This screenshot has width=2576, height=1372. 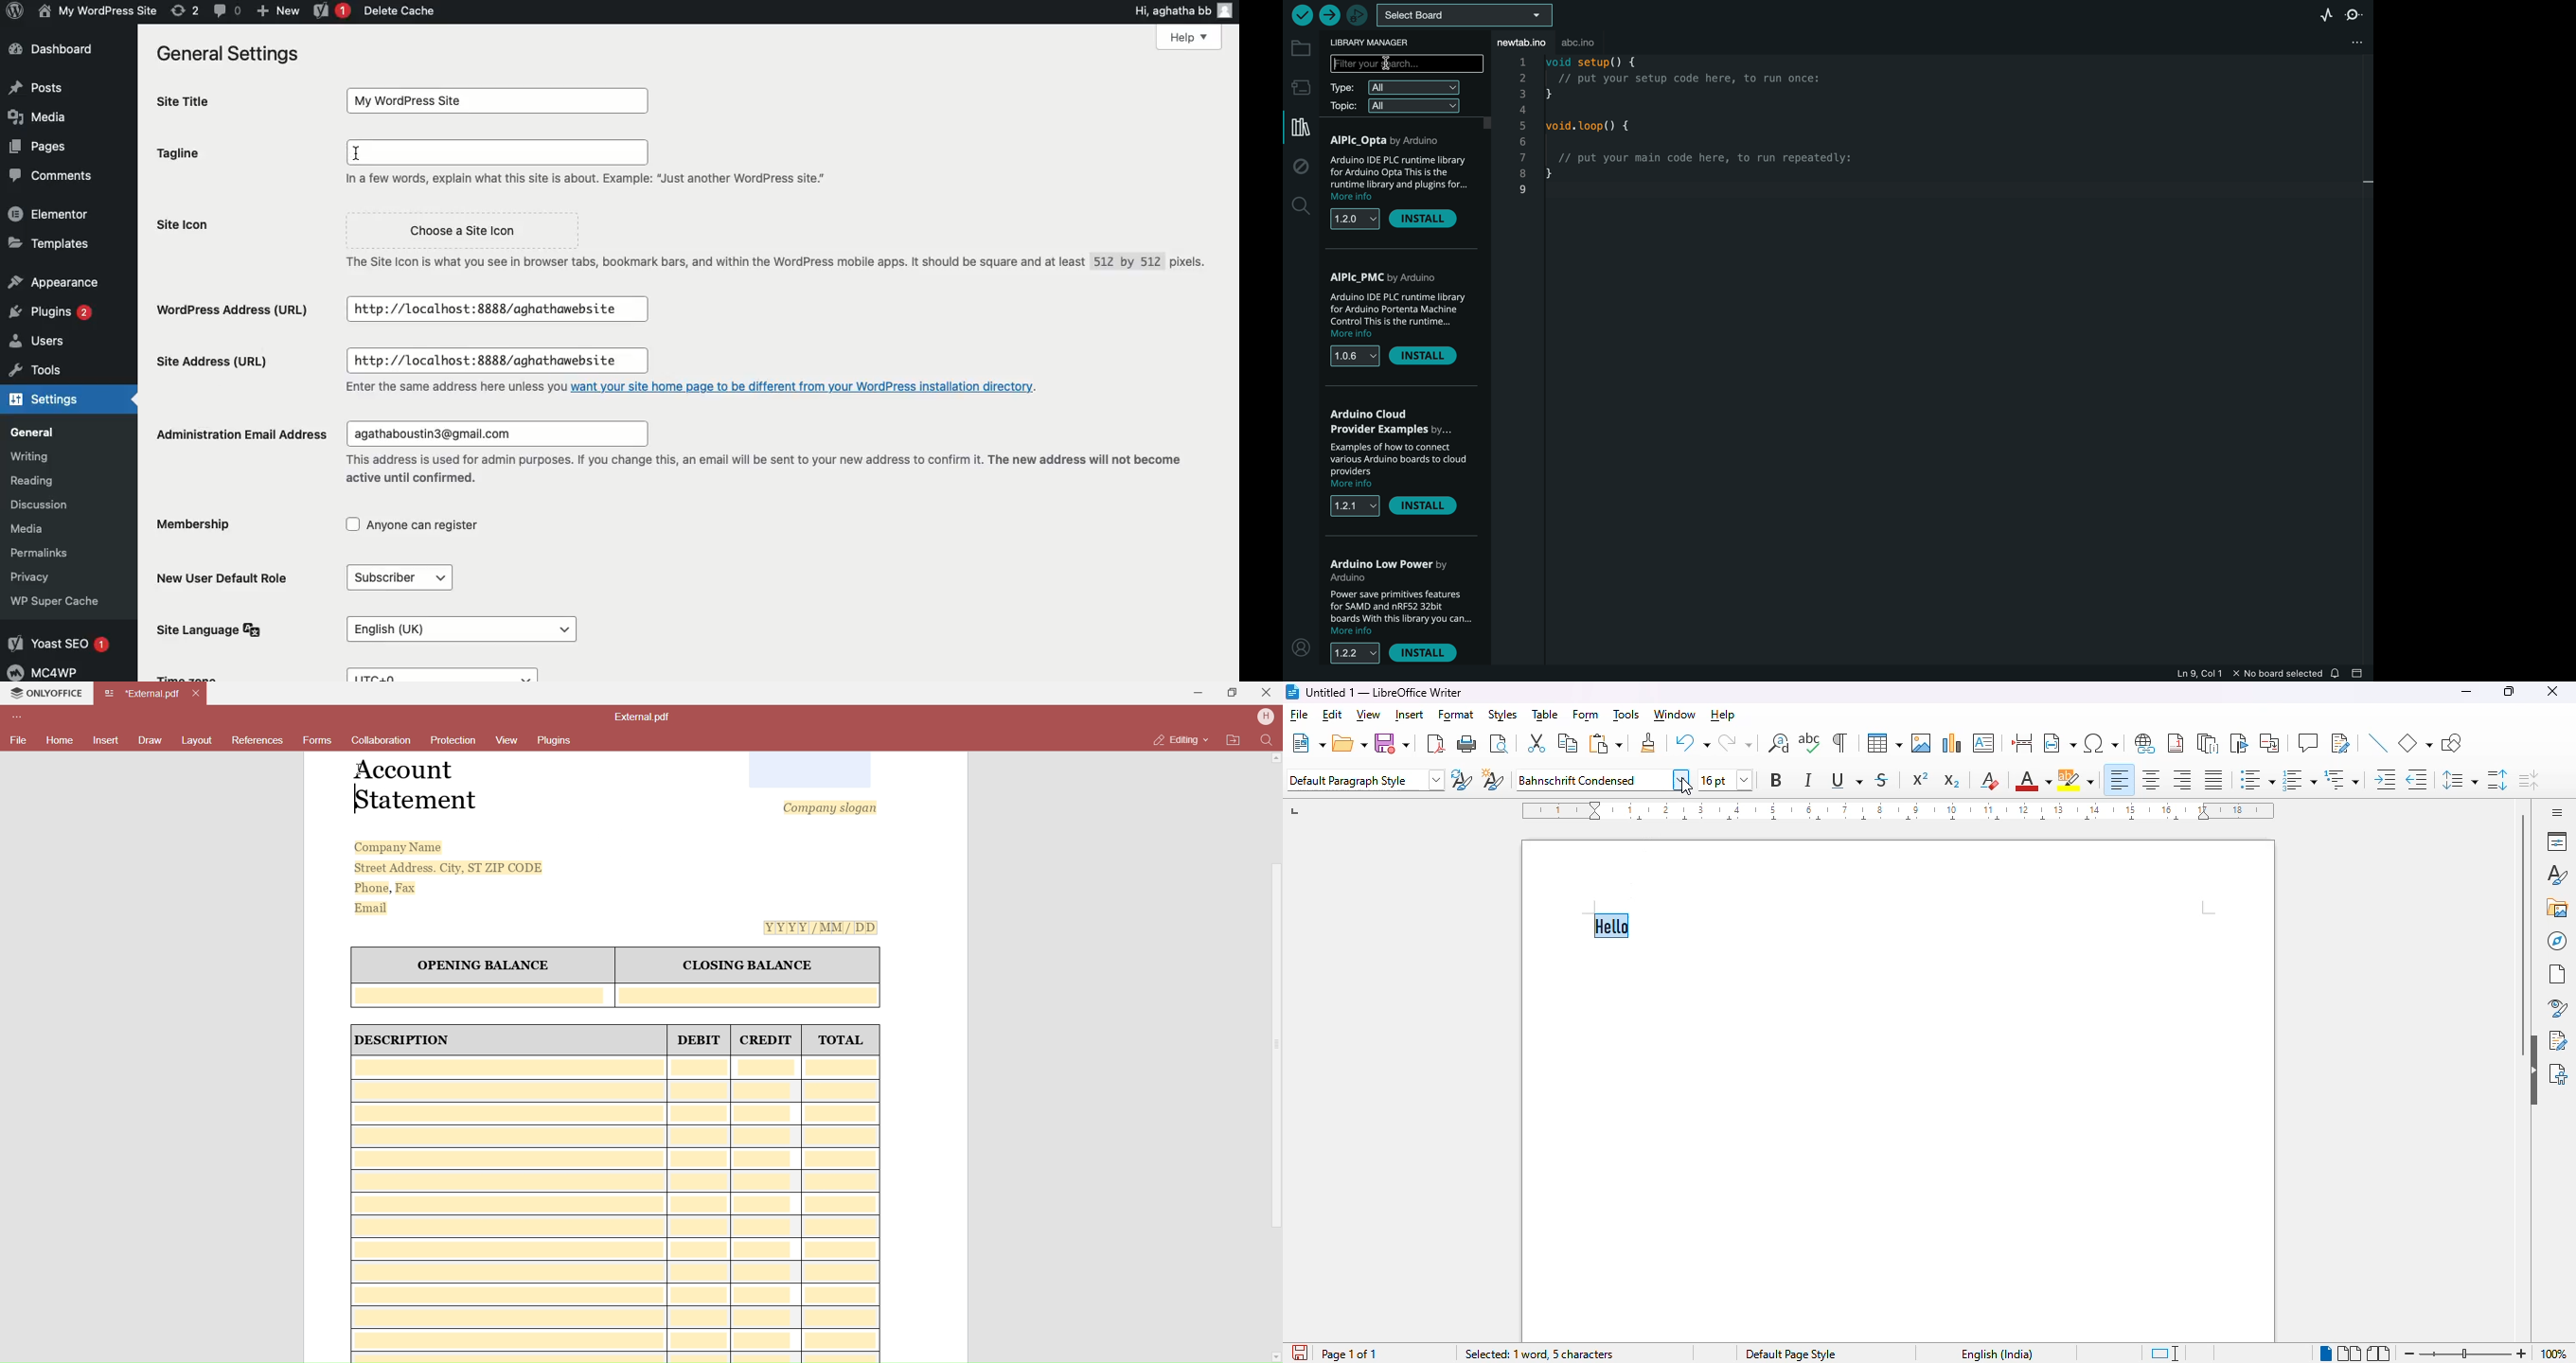 What do you see at coordinates (2183, 780) in the screenshot?
I see `align right` at bounding box center [2183, 780].